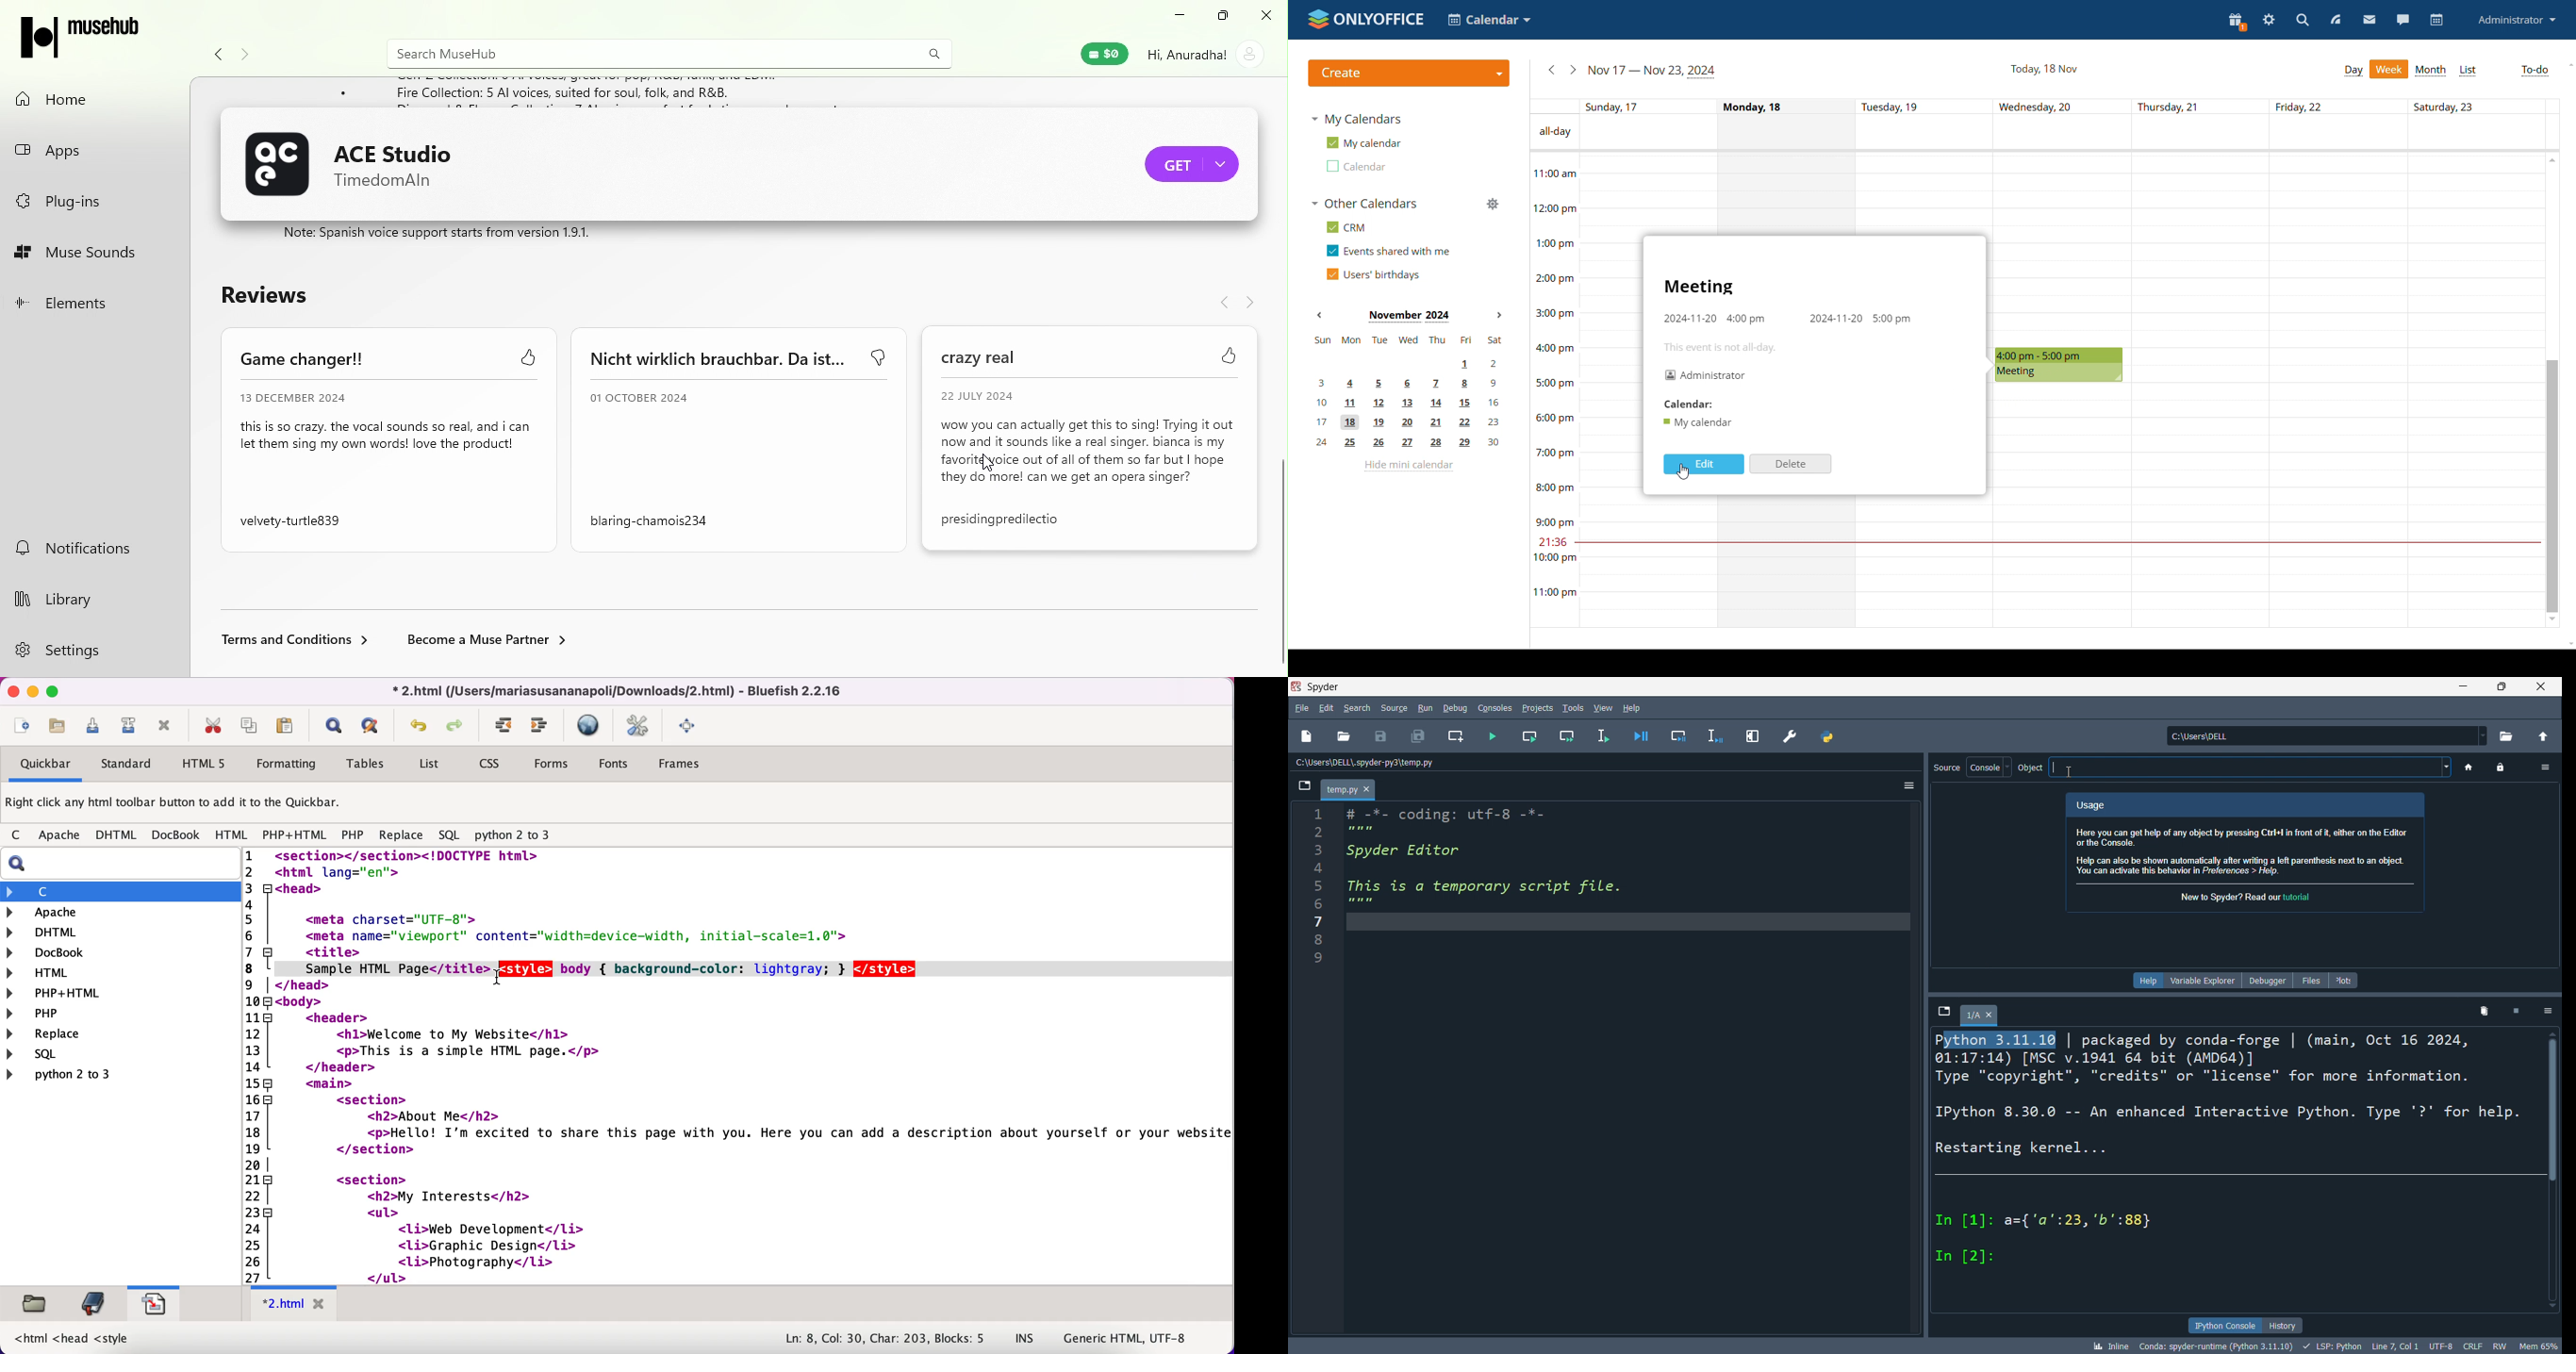 The width and height of the screenshot is (2576, 1372). I want to click on minimize, so click(32, 692).